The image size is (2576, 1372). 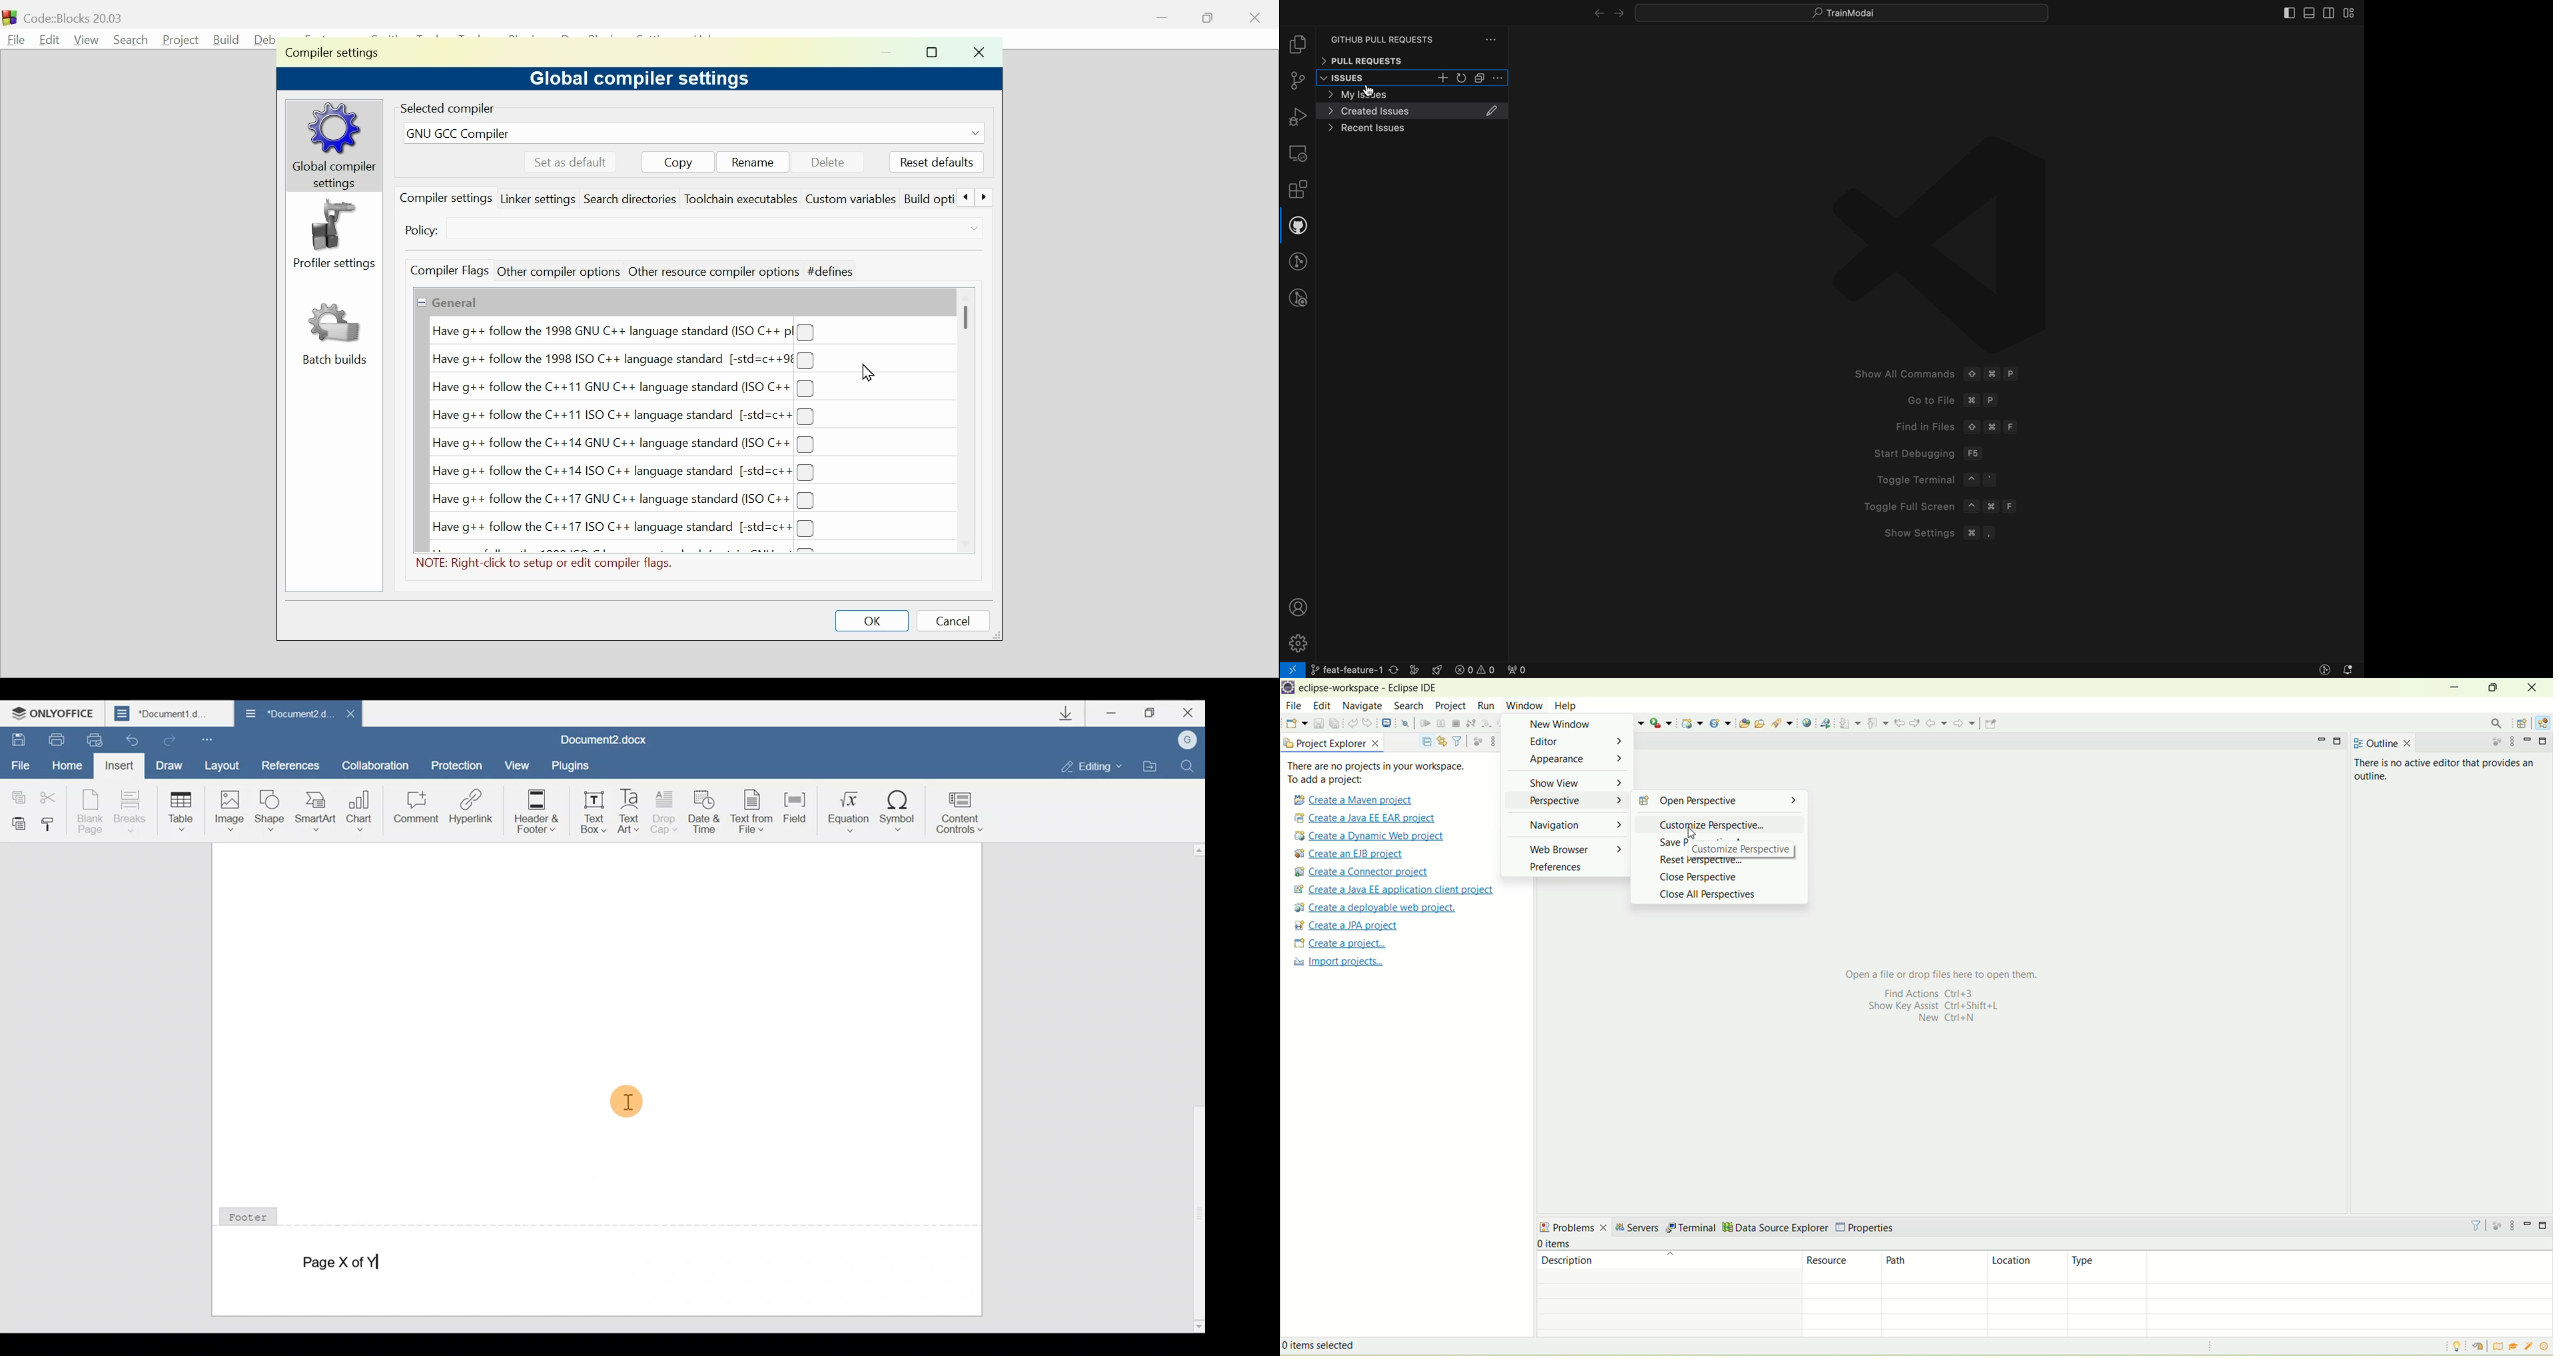 I want to click on View, so click(x=86, y=39).